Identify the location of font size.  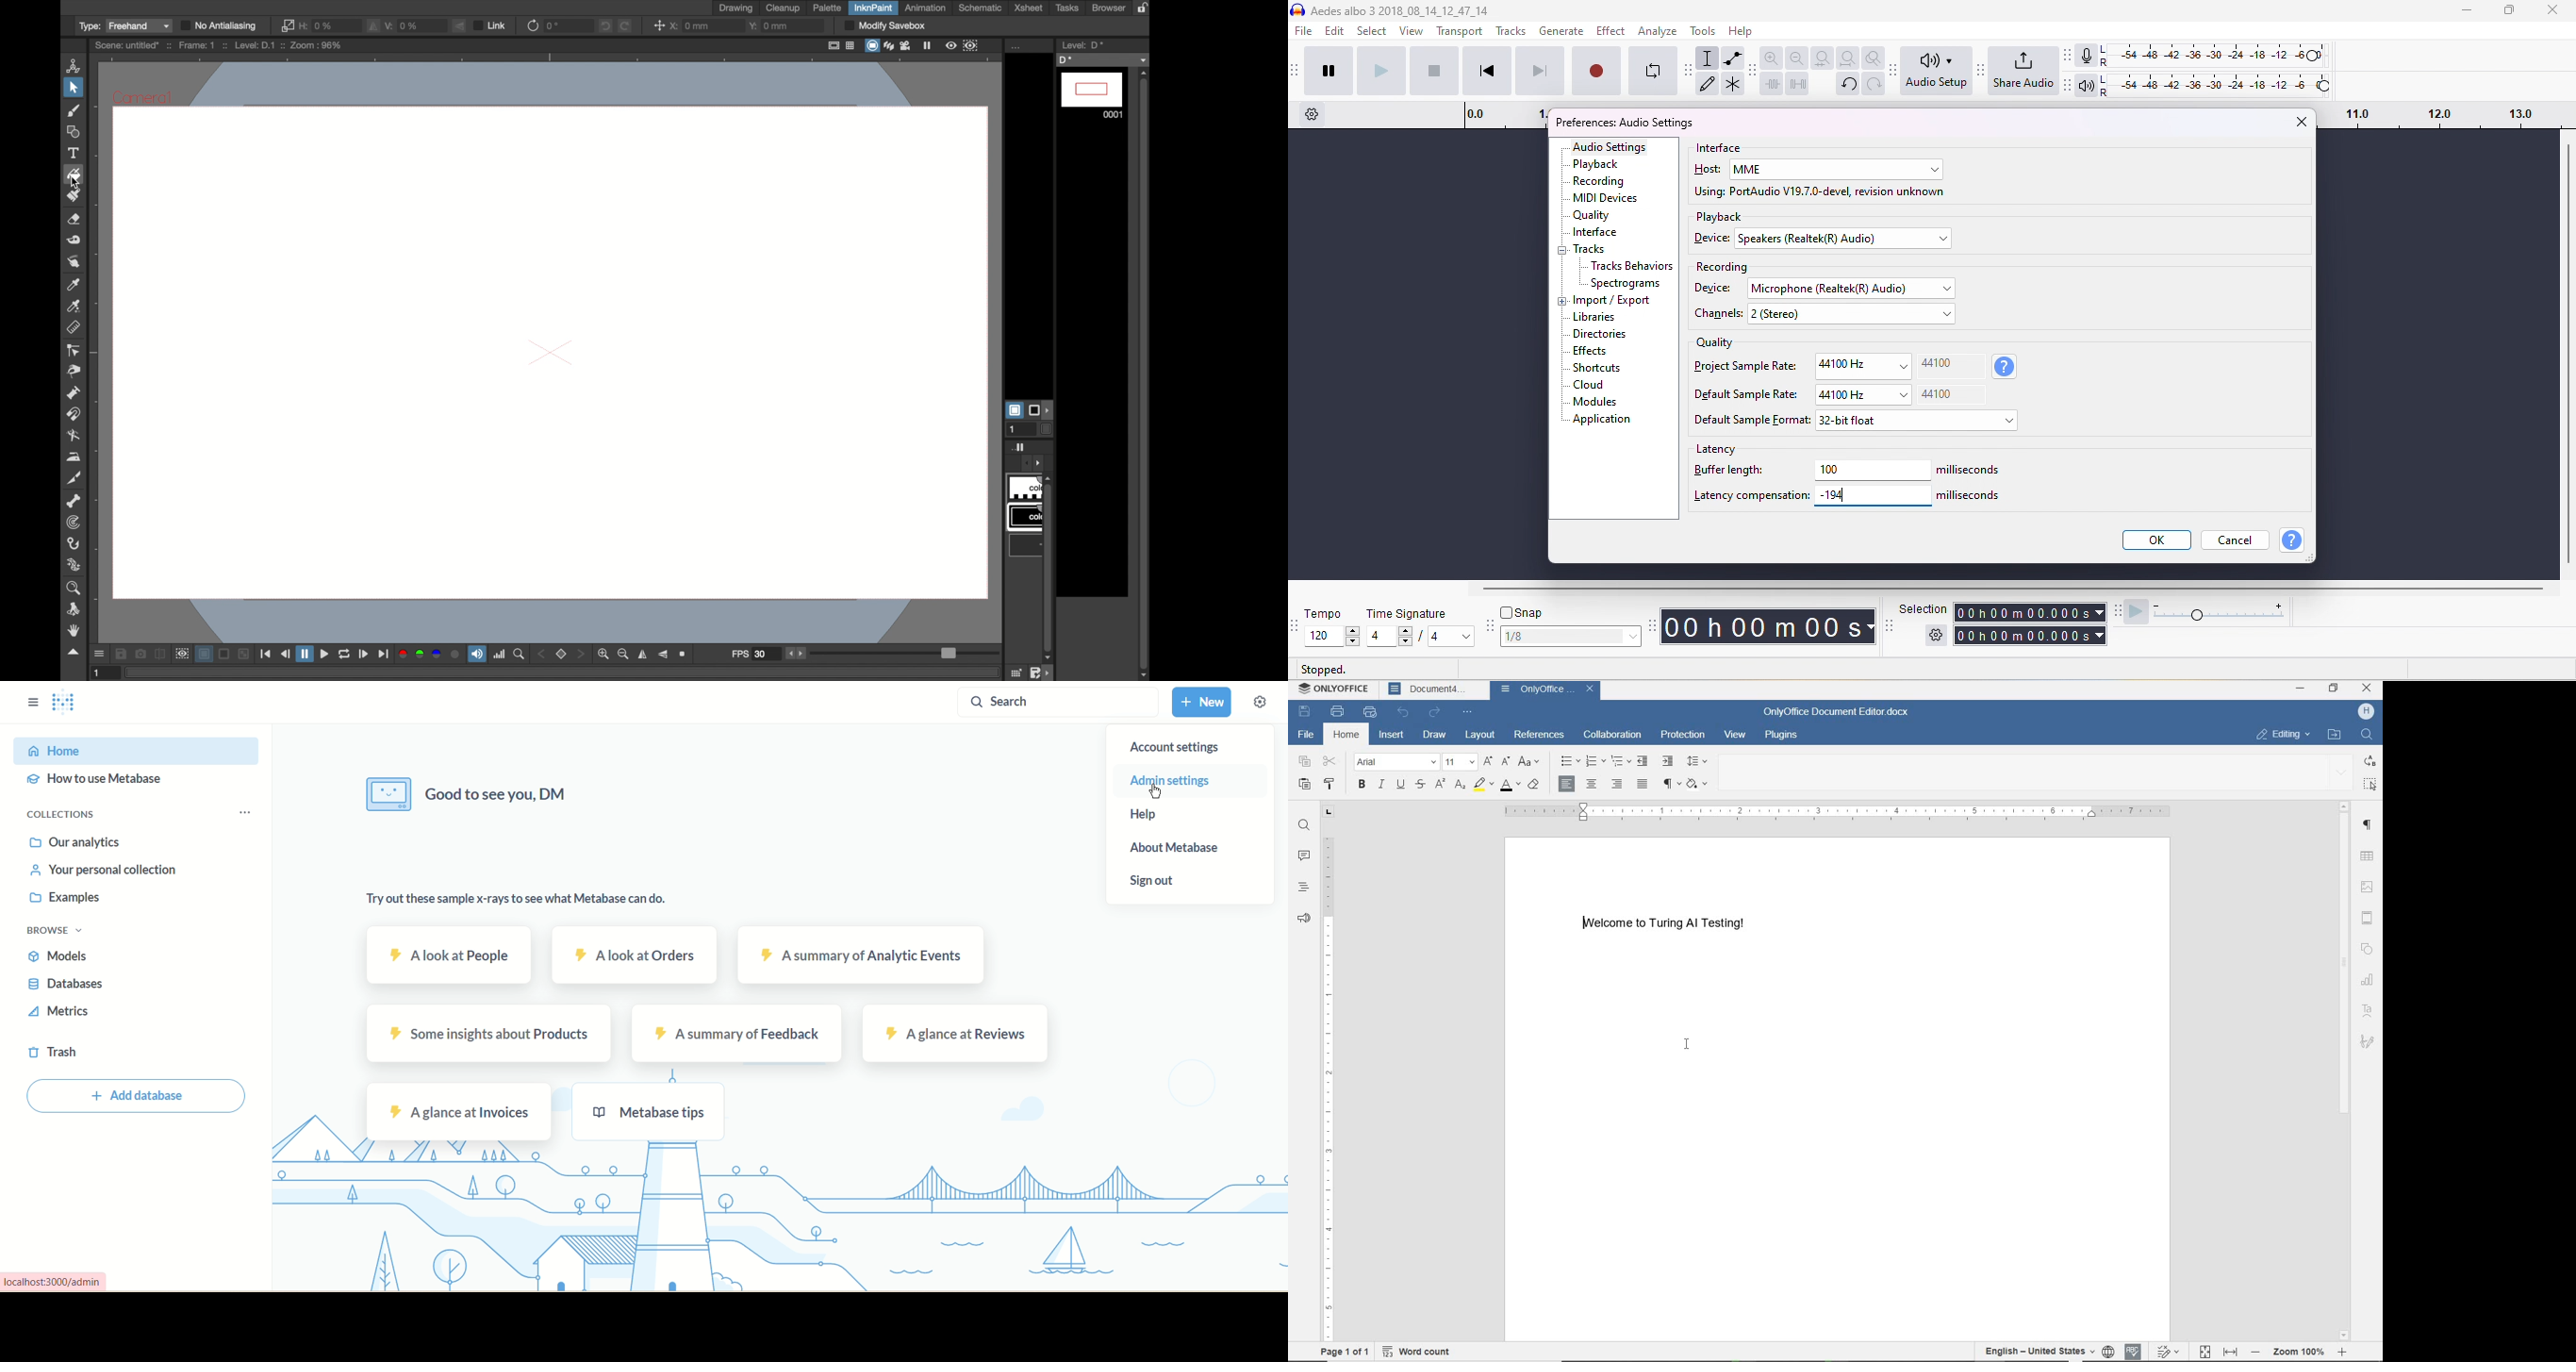
(1461, 762).